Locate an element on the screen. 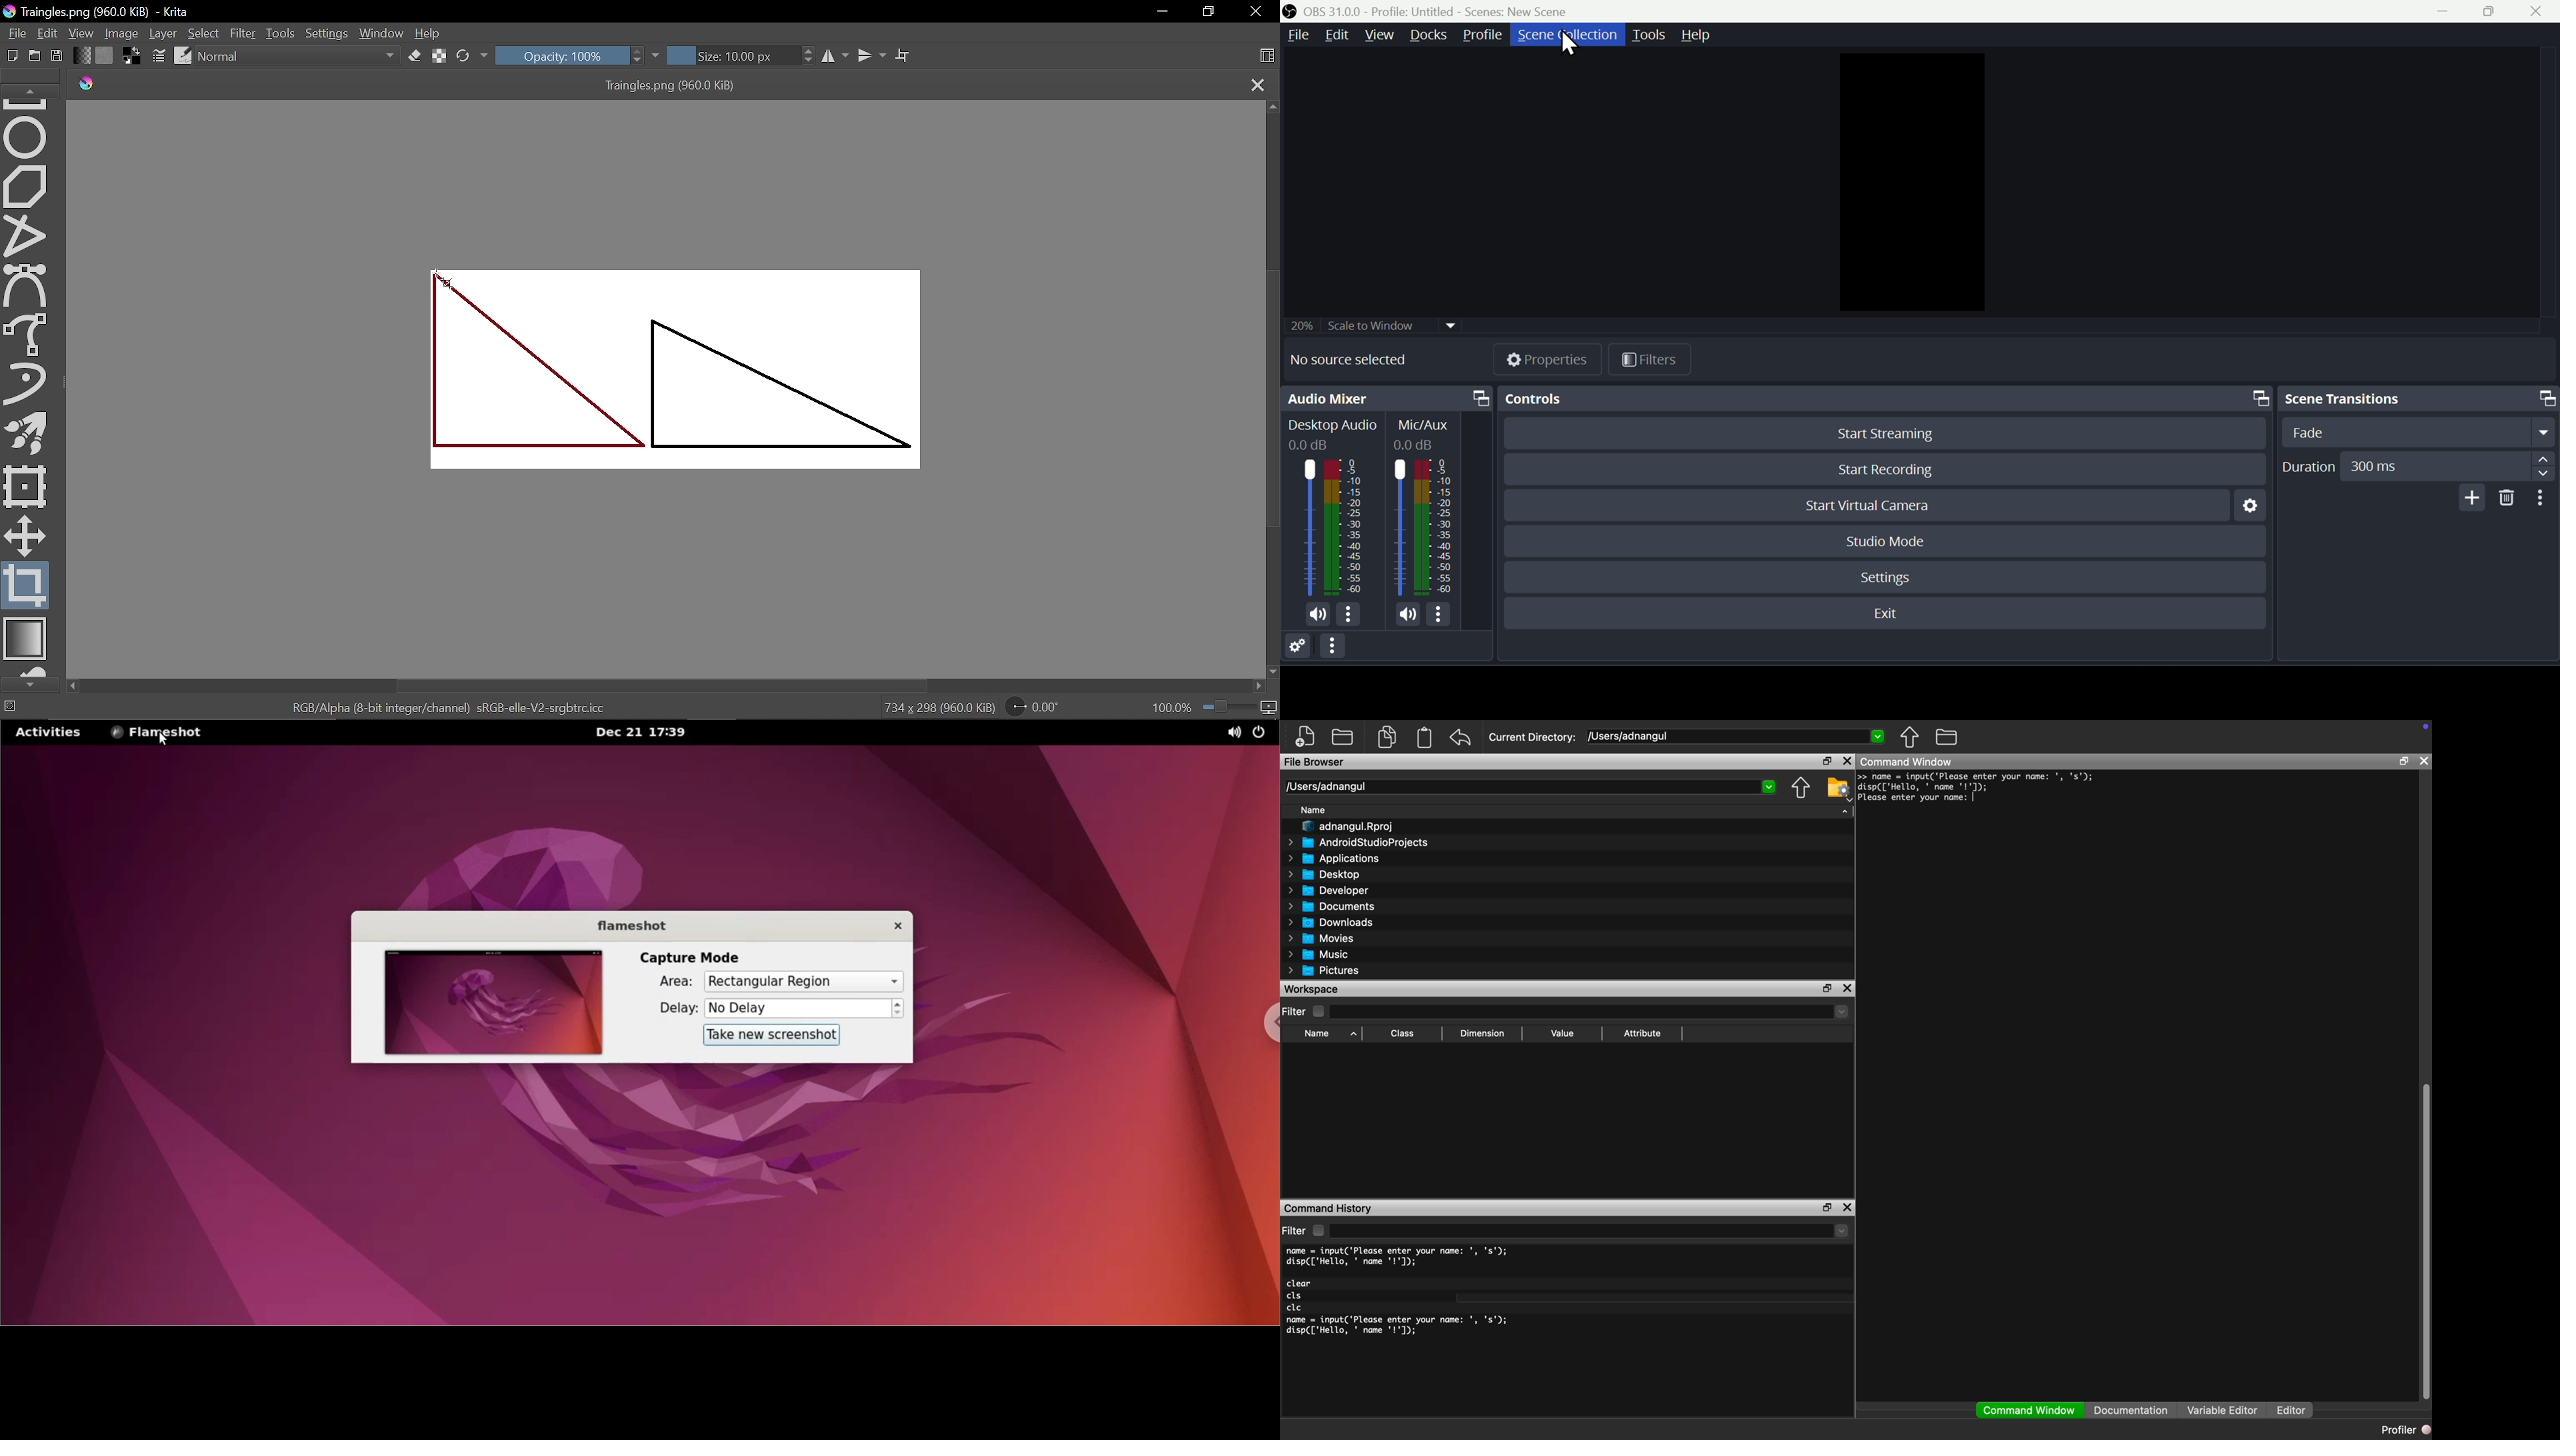  Scroll bar is located at coordinates (1271, 401).